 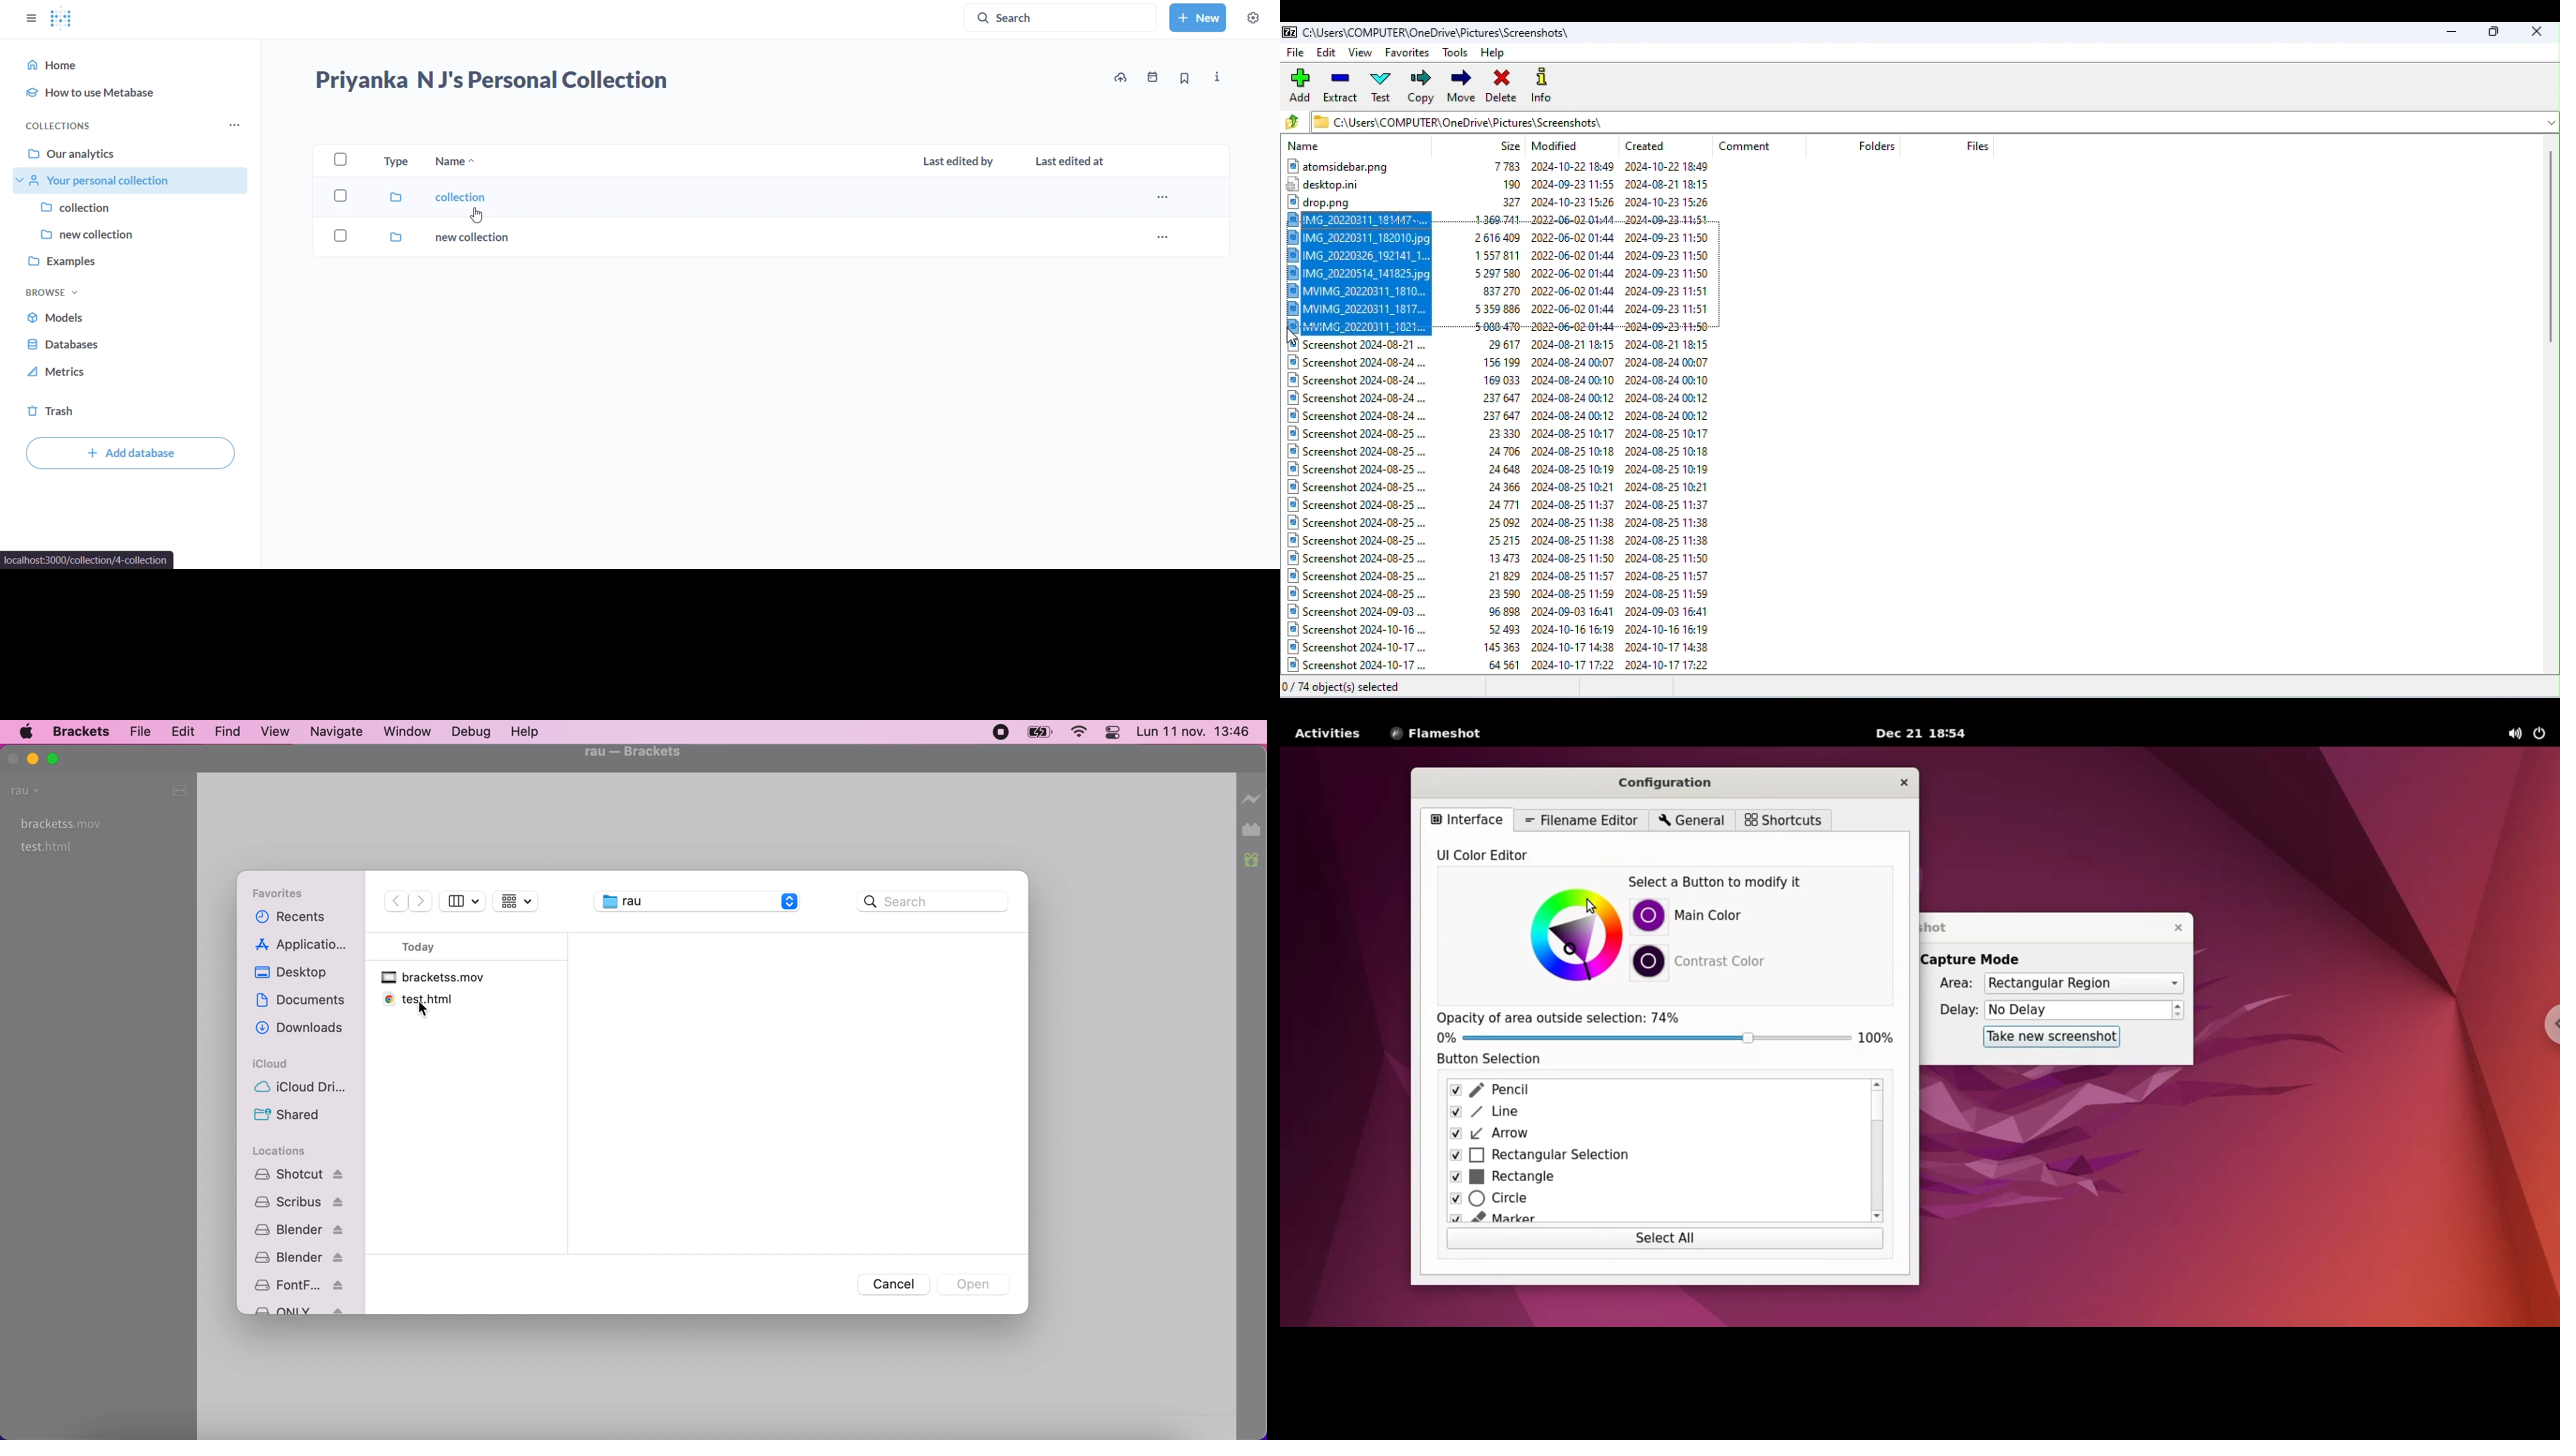 I want to click on documents, so click(x=303, y=1001).